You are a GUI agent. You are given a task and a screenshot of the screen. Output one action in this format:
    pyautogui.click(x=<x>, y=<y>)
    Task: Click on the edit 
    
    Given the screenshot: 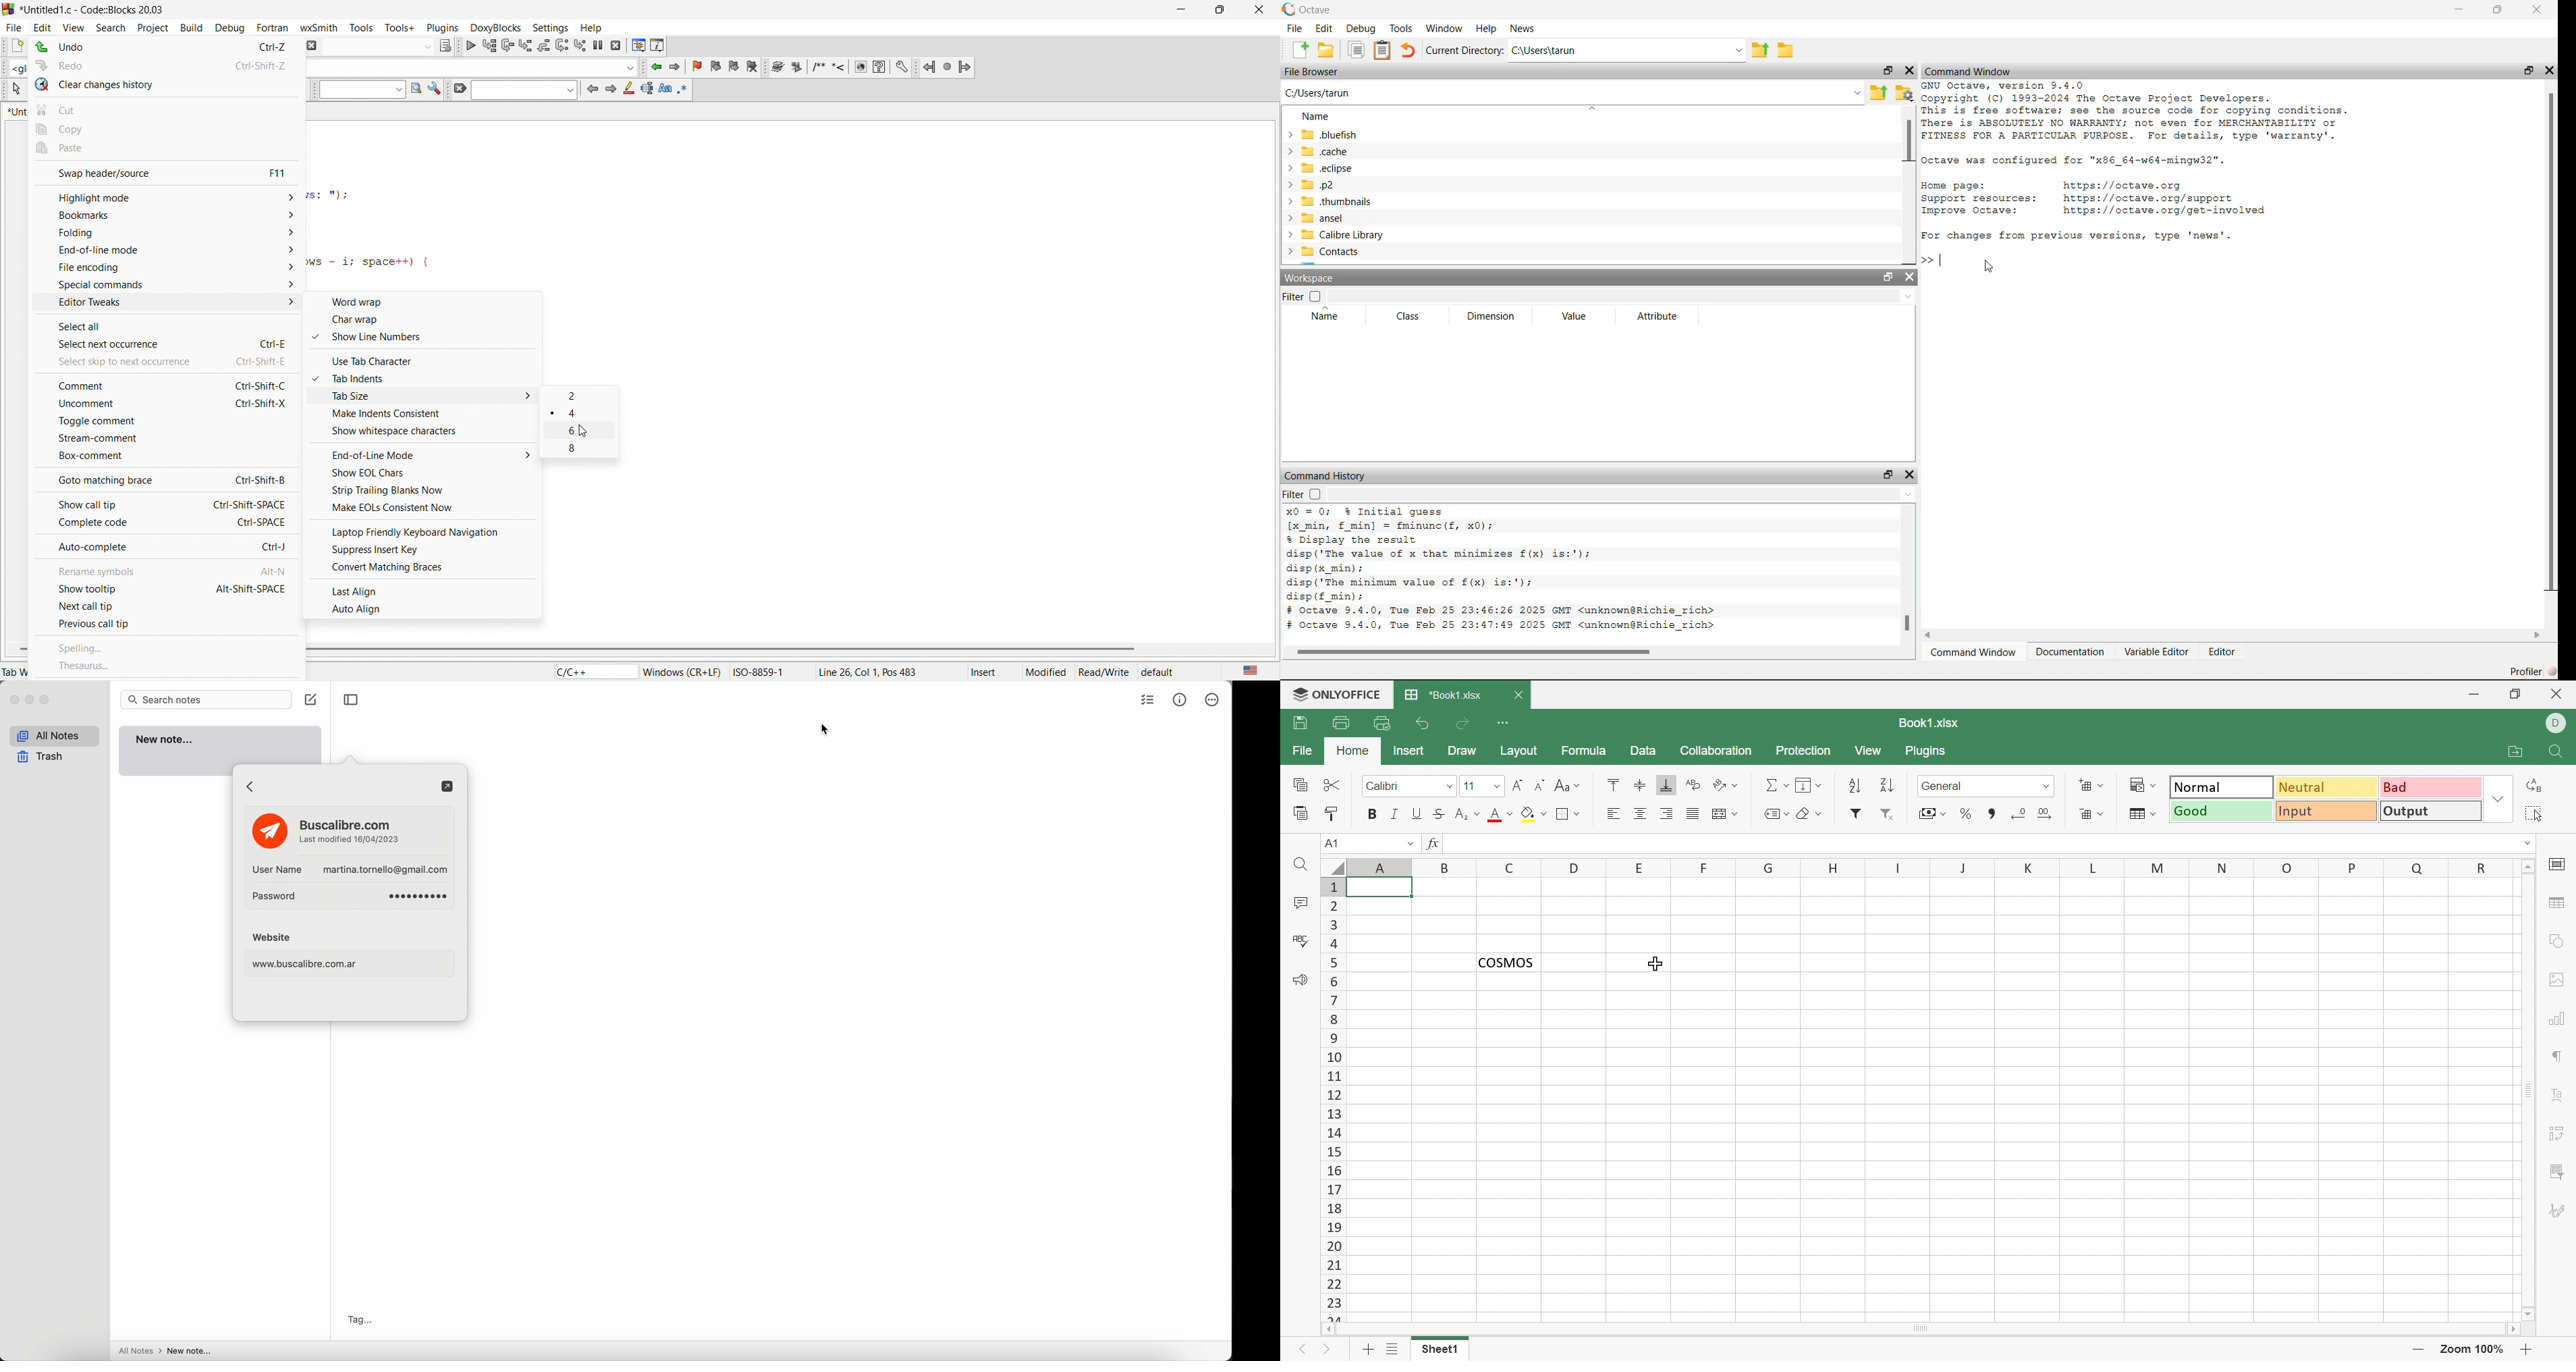 What is the action you would take?
    pyautogui.click(x=46, y=24)
    